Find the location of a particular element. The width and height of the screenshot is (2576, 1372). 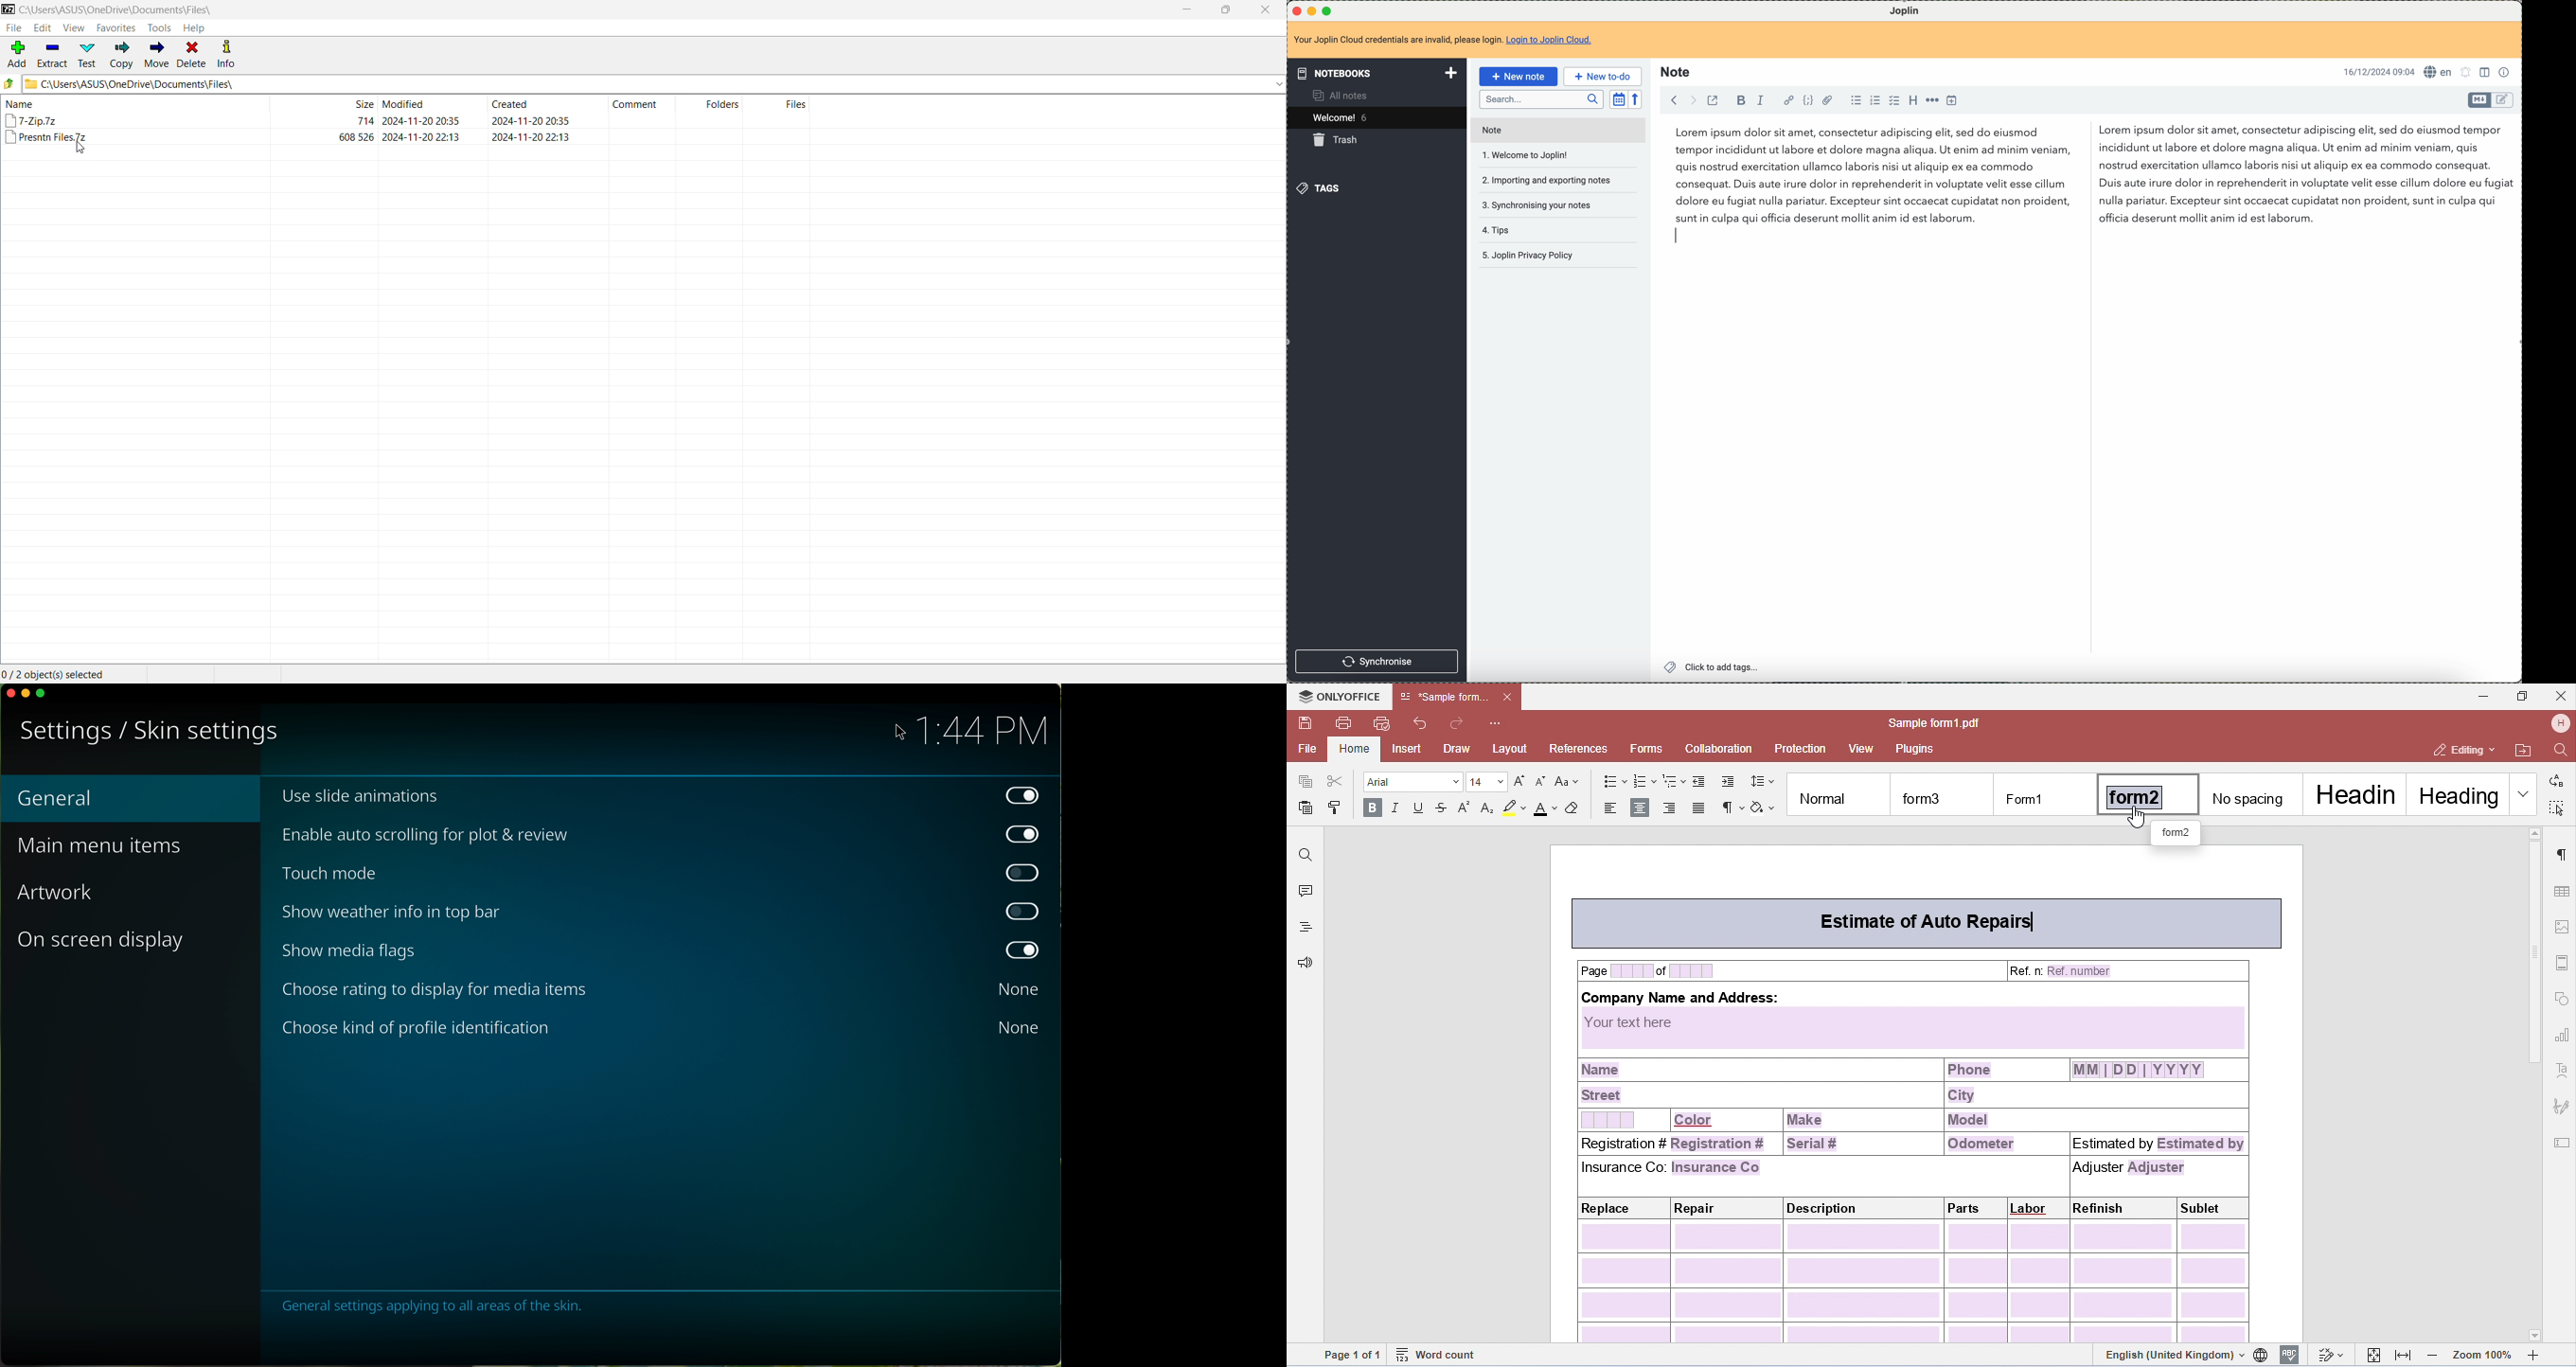

toggle external editing is located at coordinates (1712, 101).